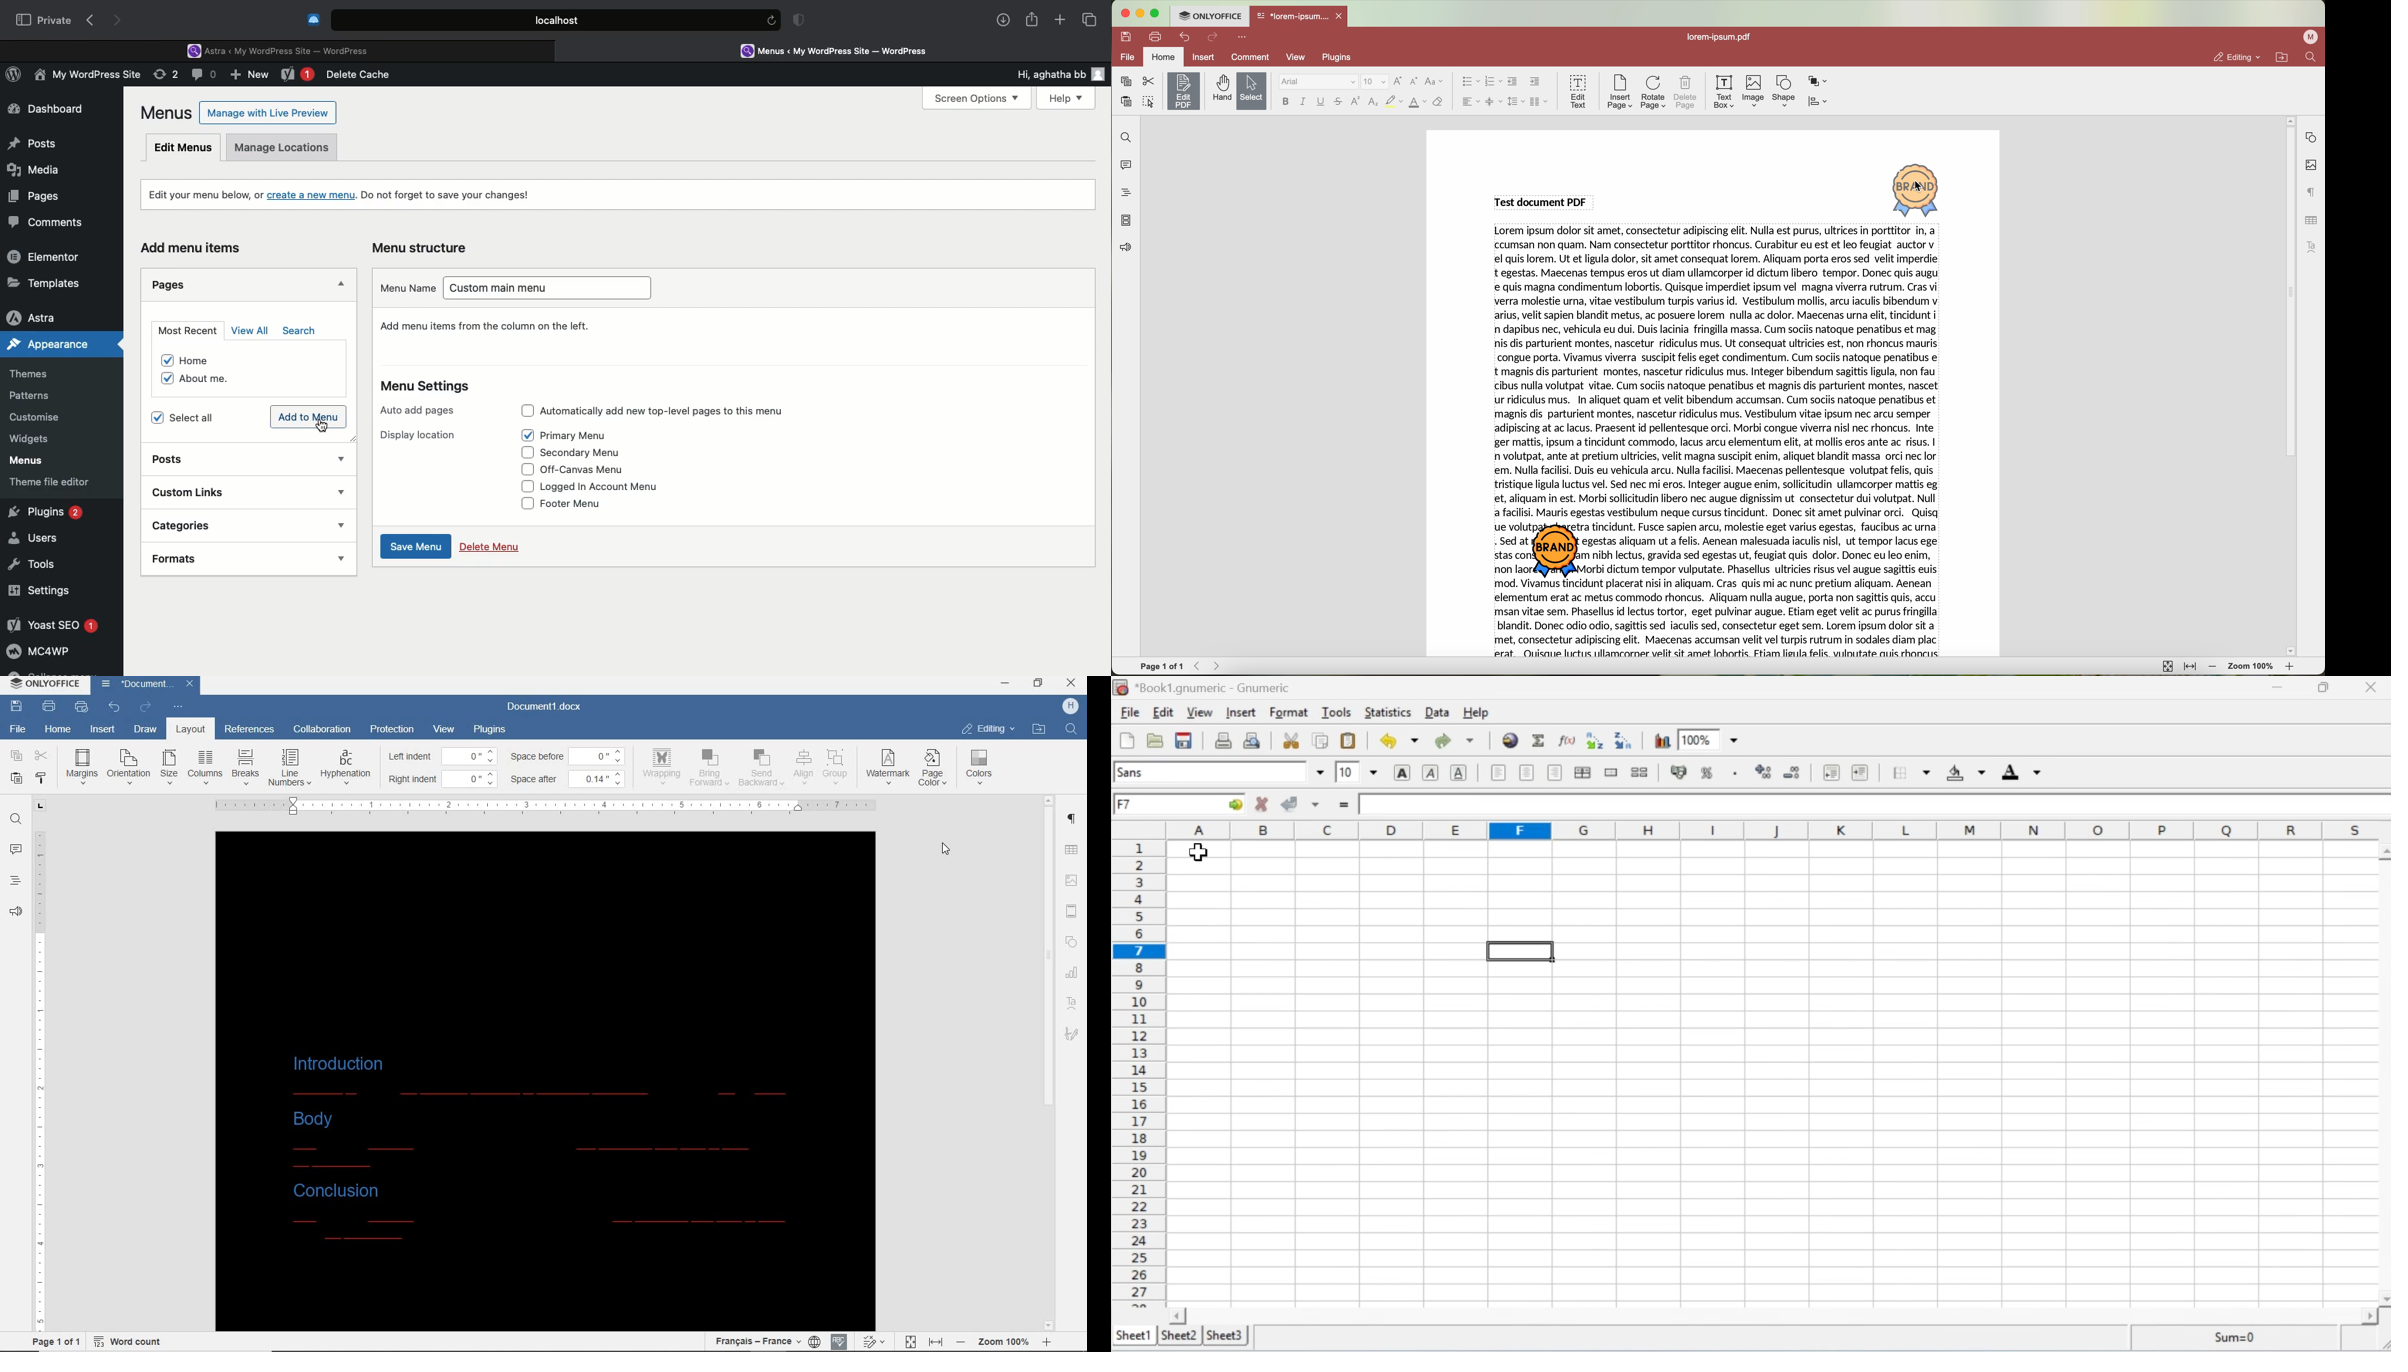 Image resolution: width=2408 pixels, height=1372 pixels. Describe the element at coordinates (2237, 57) in the screenshot. I see `editing` at that location.